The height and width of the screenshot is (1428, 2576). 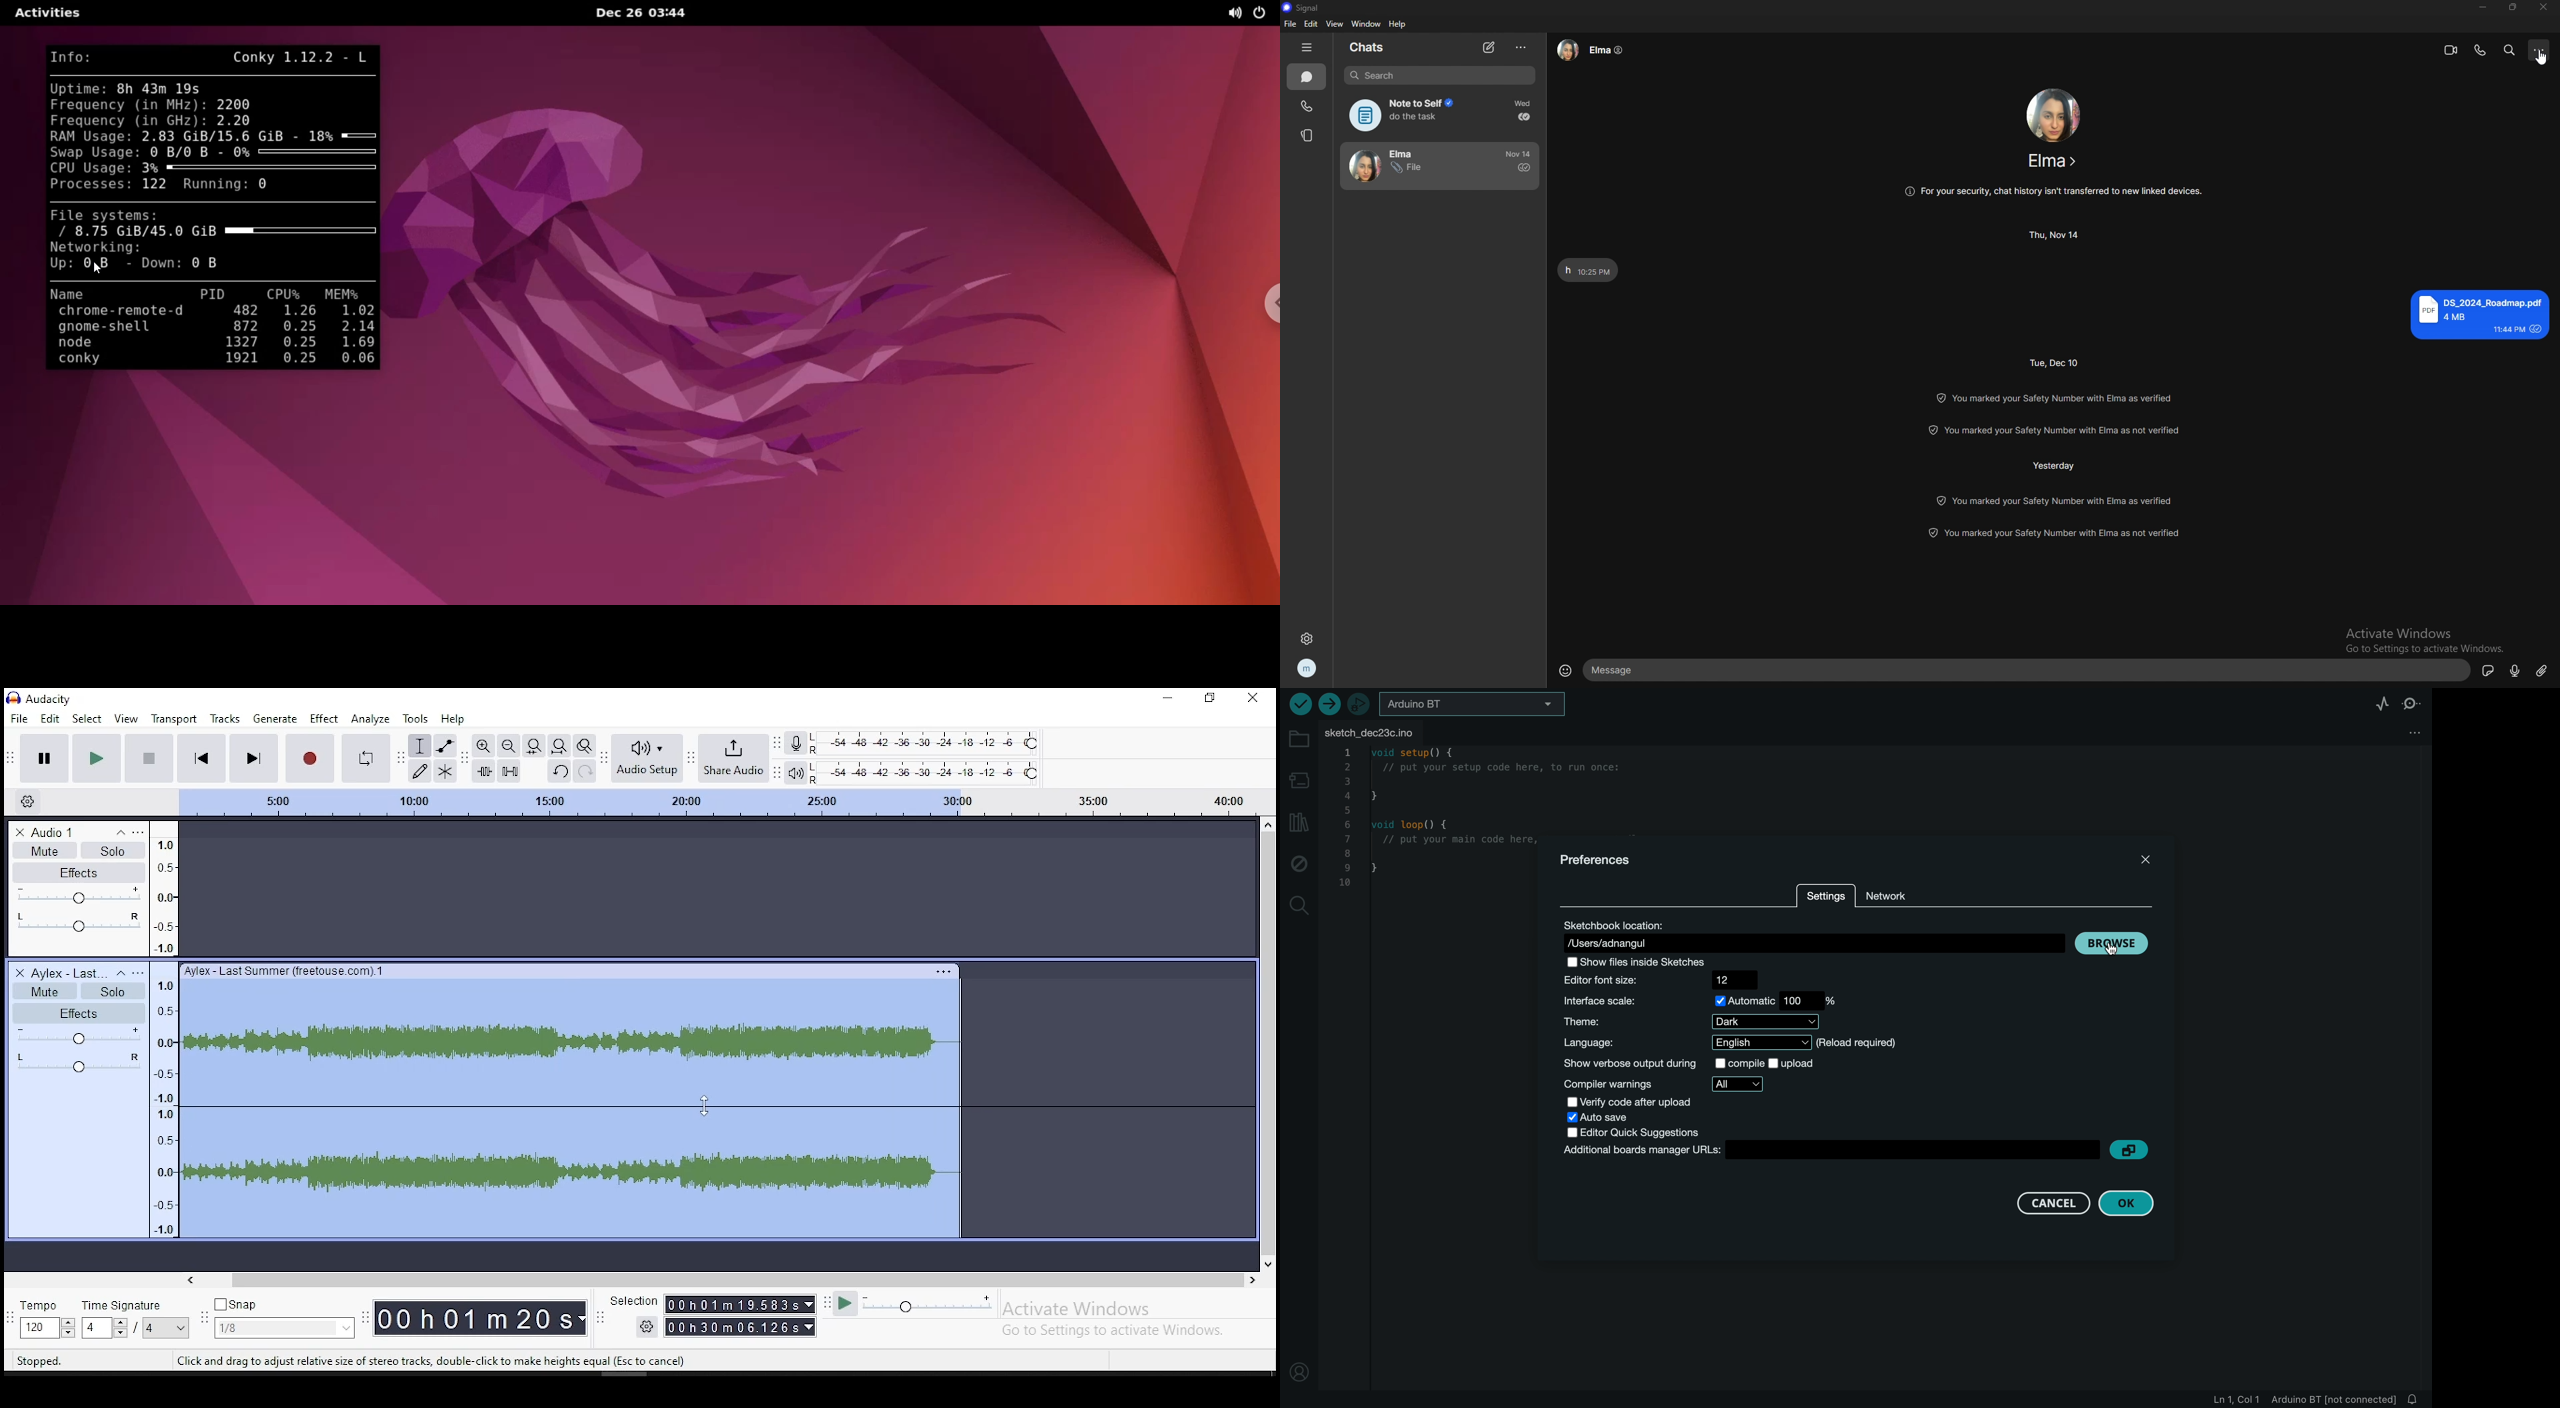 I want to click on show verbose, so click(x=1687, y=1064).